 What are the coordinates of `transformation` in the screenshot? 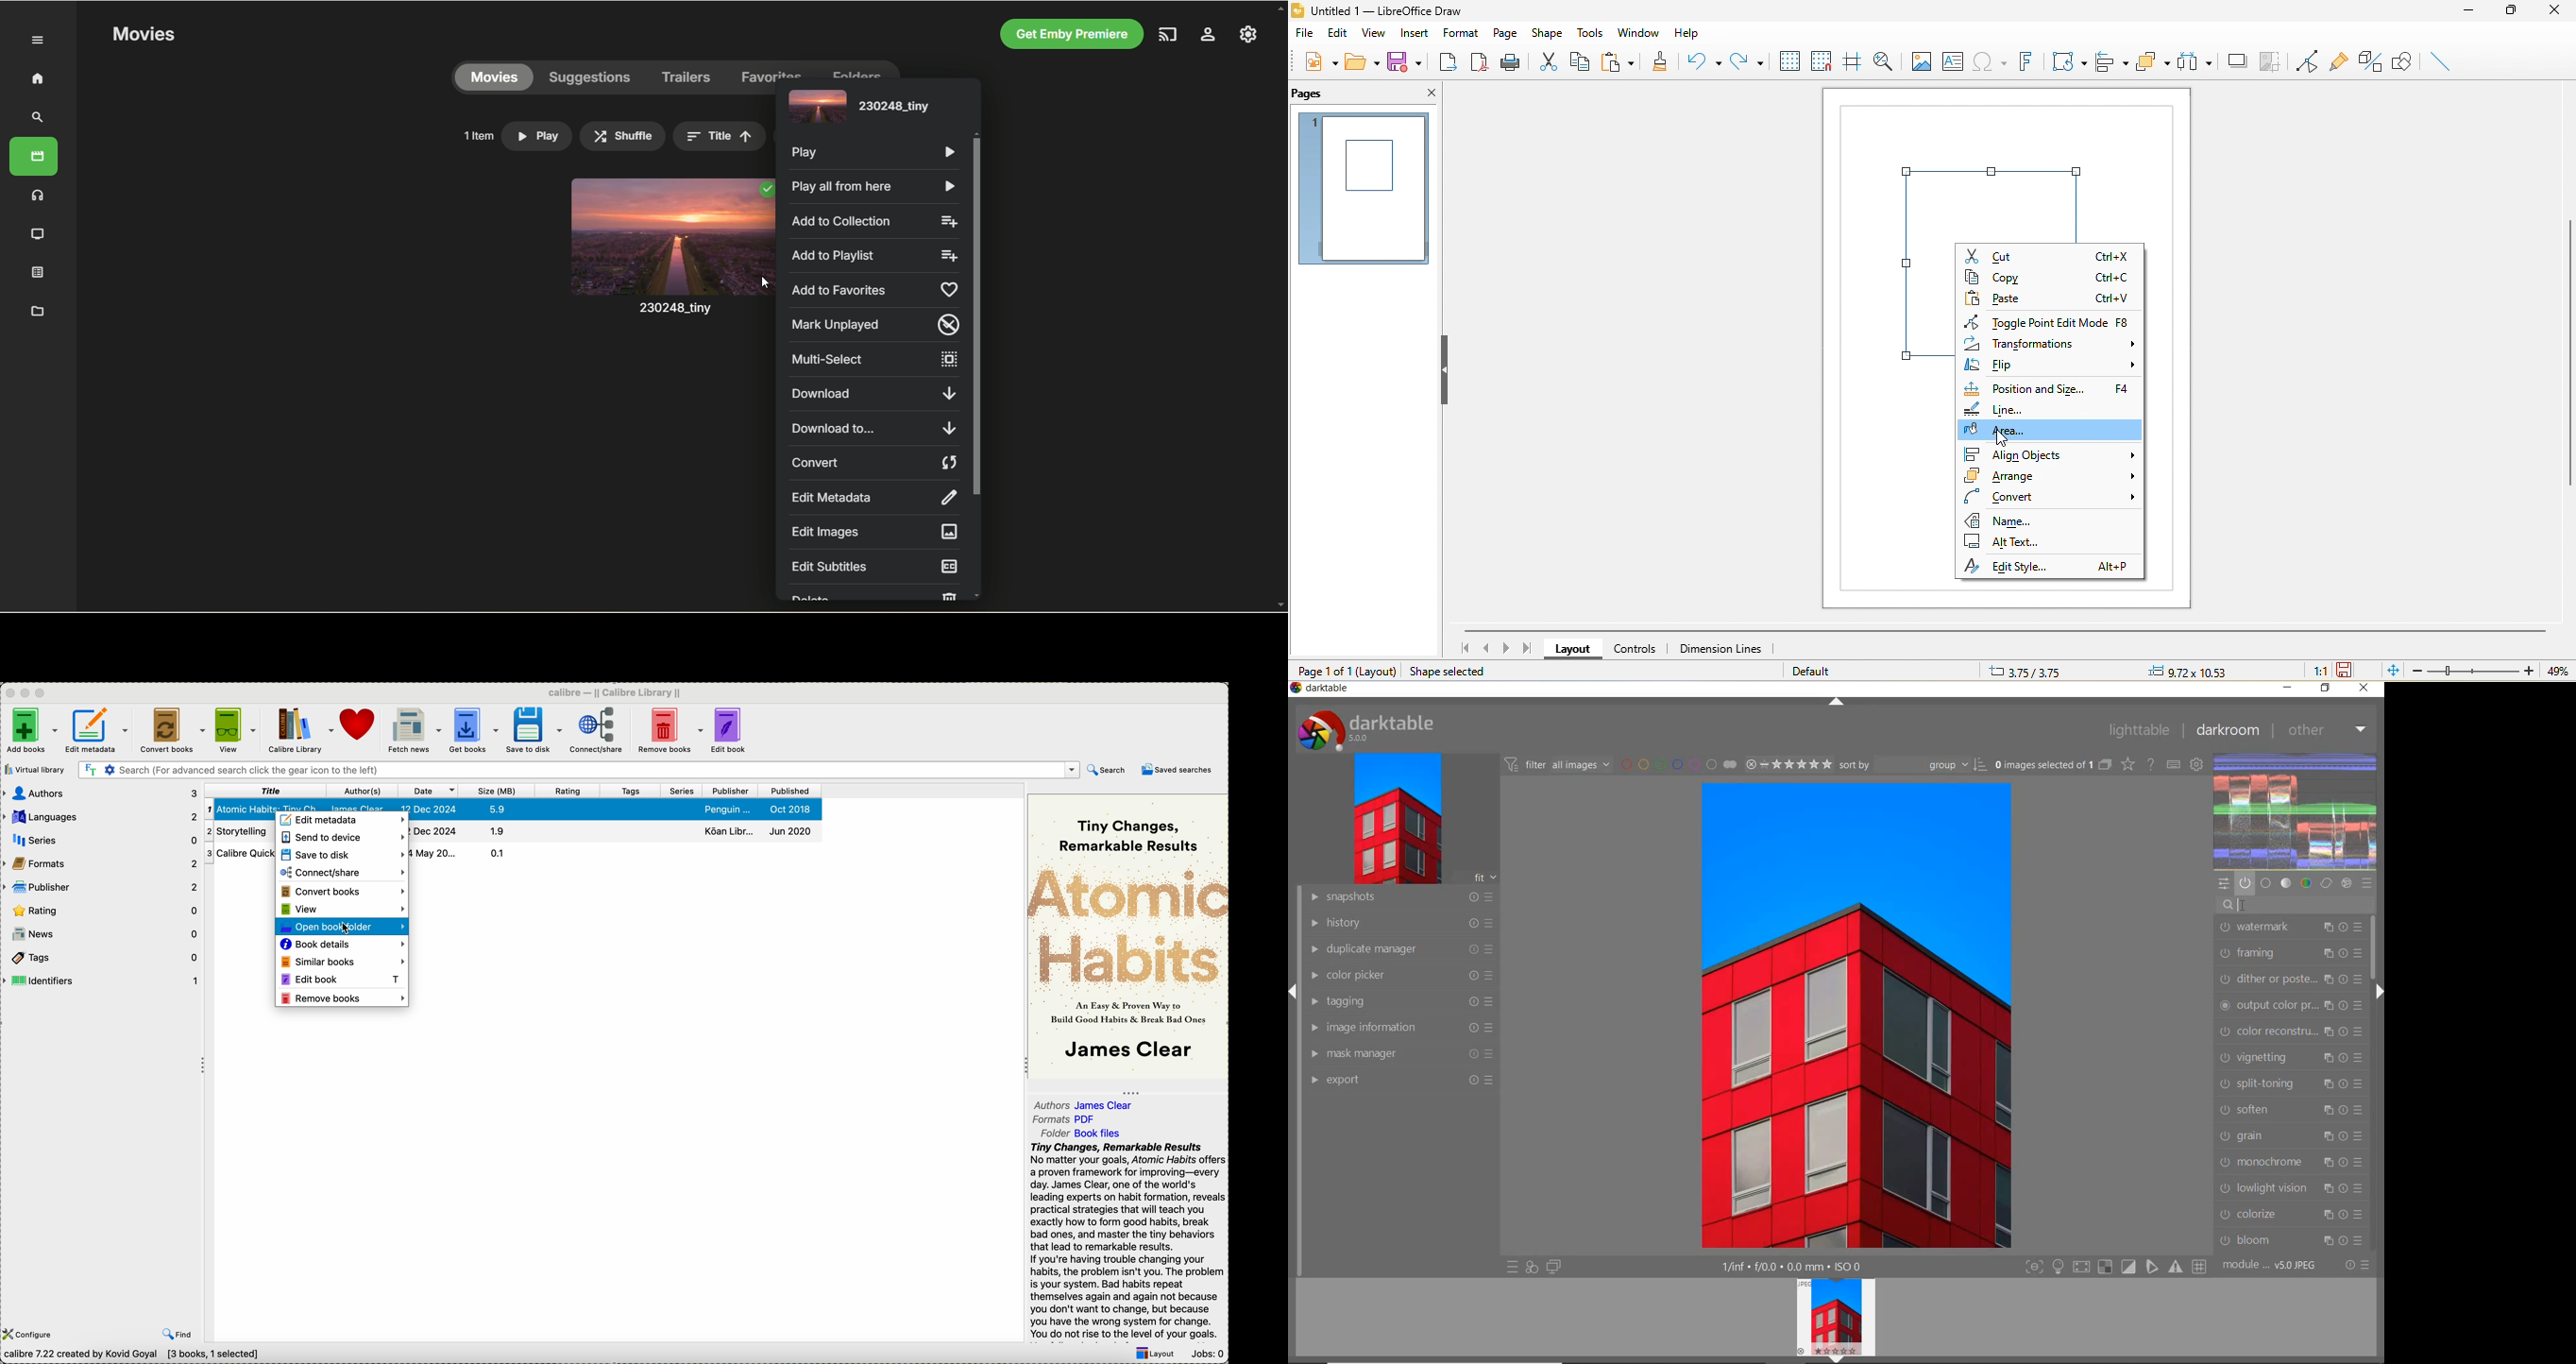 It's located at (2069, 63).